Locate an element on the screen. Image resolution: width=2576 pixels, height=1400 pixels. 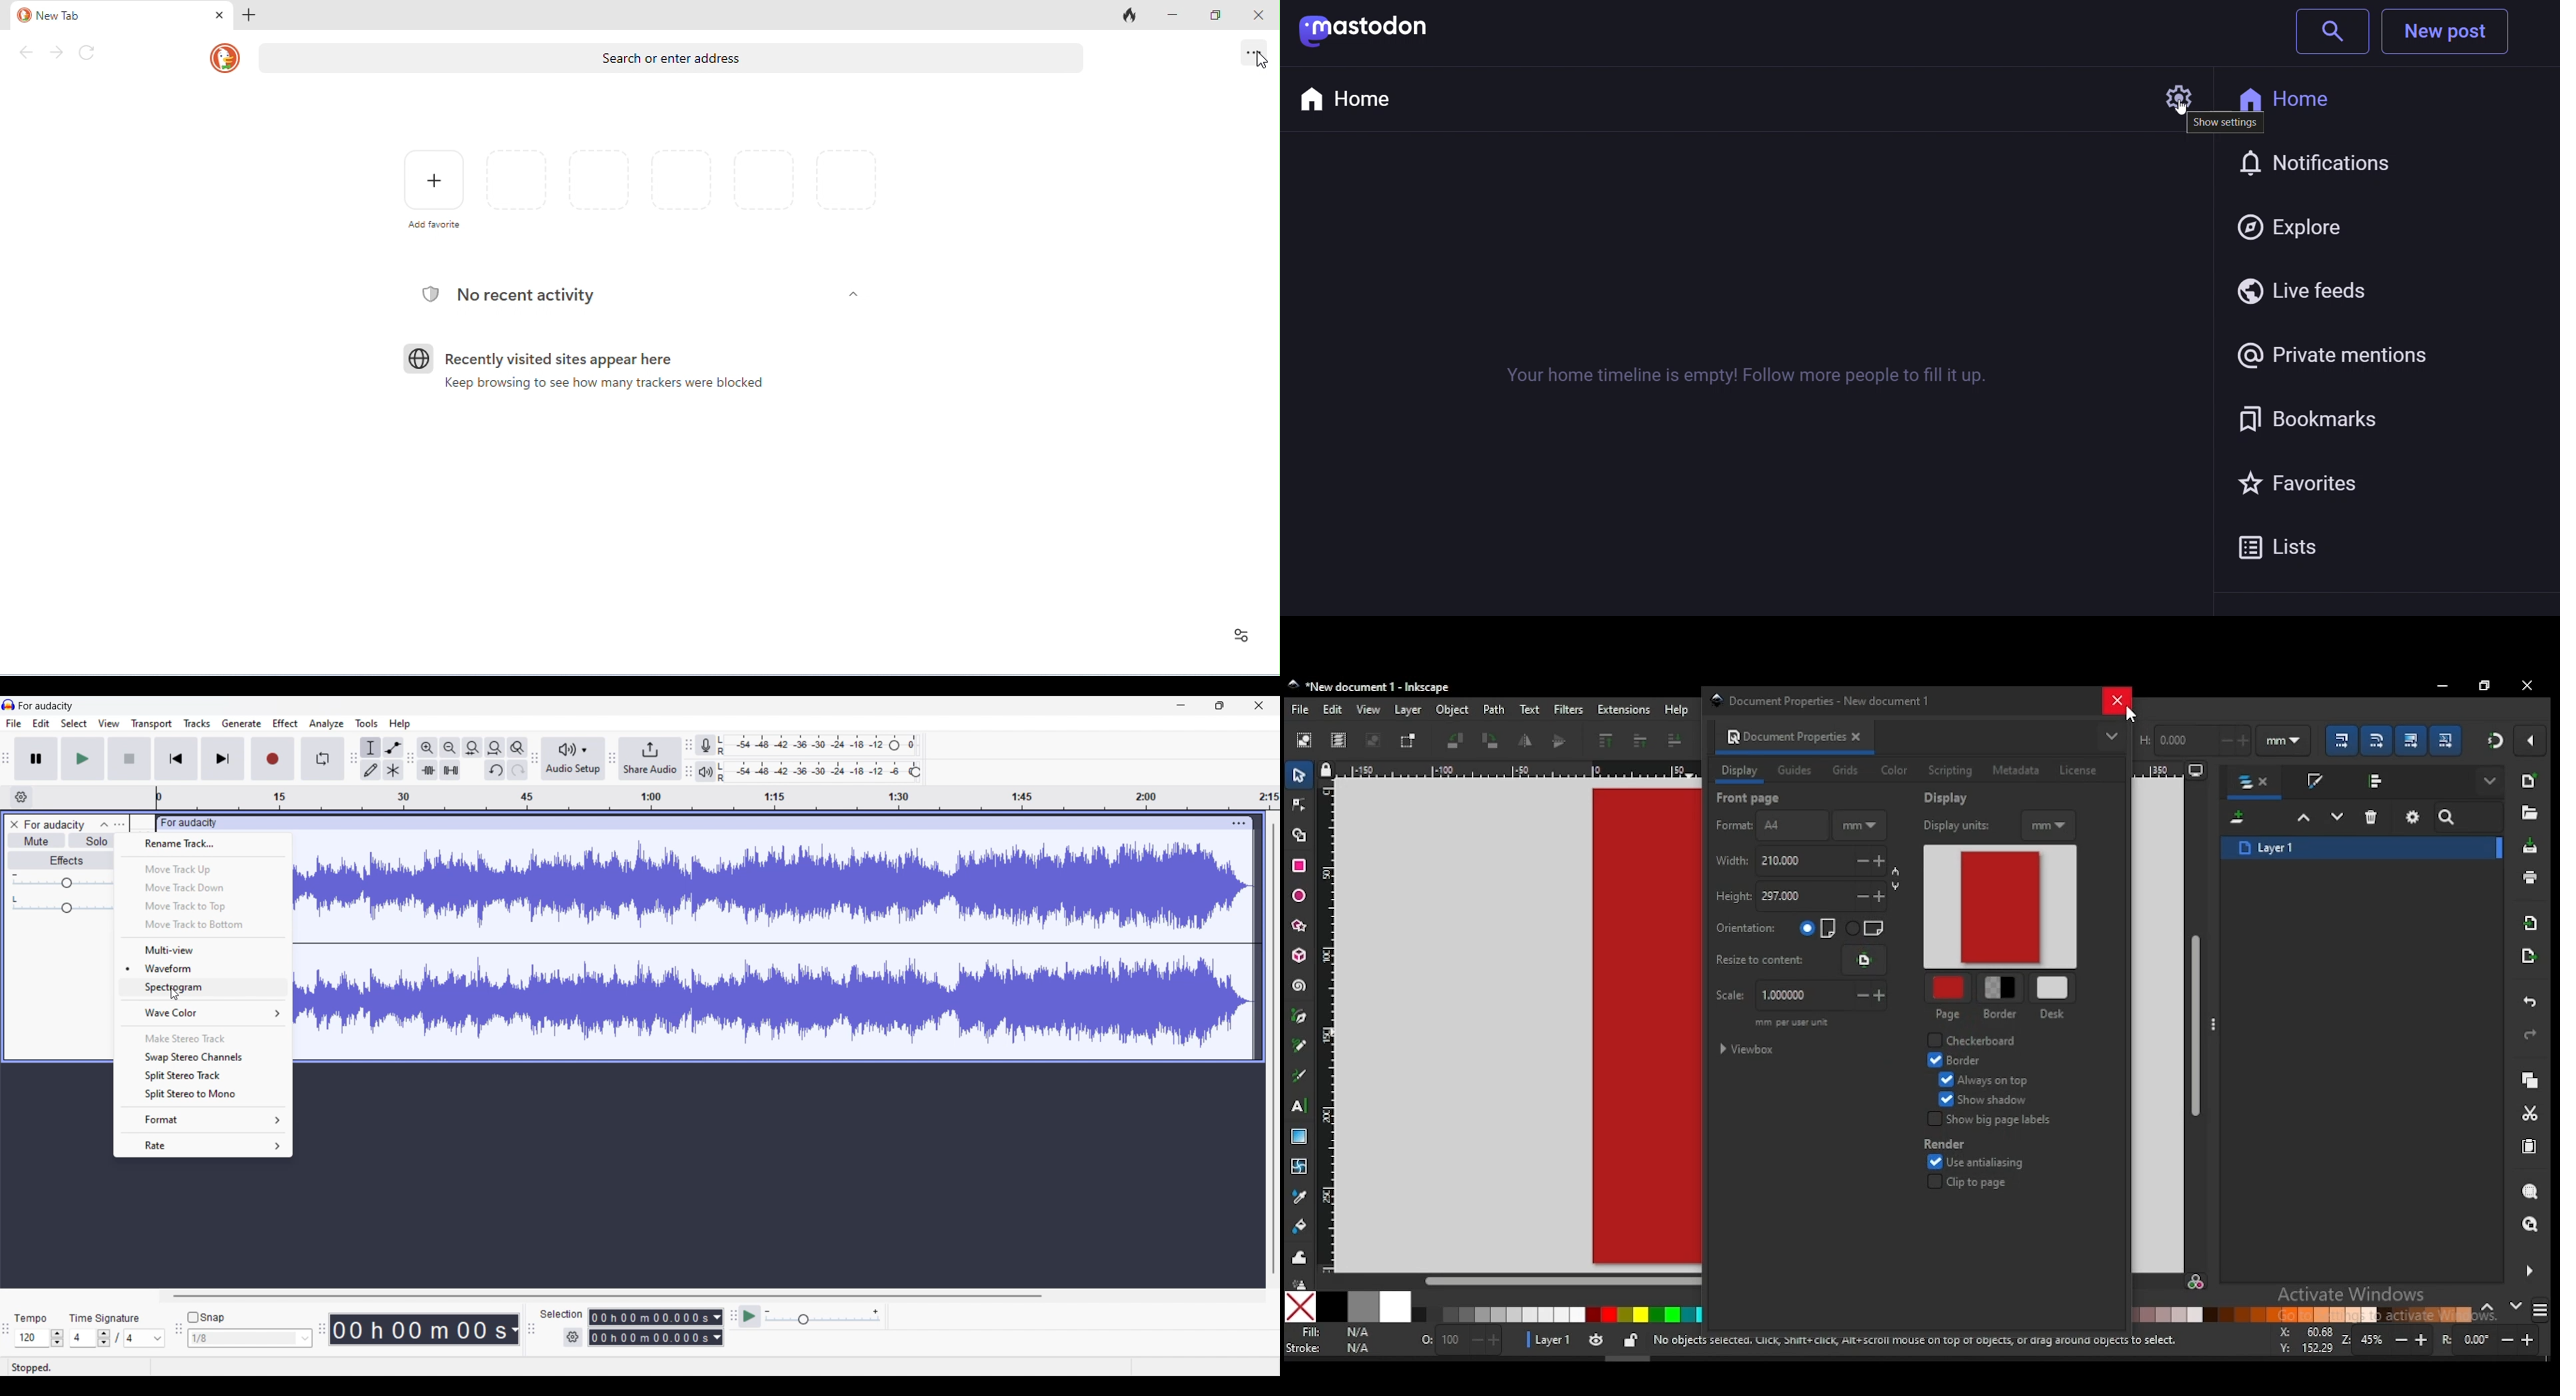
Effect menu is located at coordinates (286, 723).